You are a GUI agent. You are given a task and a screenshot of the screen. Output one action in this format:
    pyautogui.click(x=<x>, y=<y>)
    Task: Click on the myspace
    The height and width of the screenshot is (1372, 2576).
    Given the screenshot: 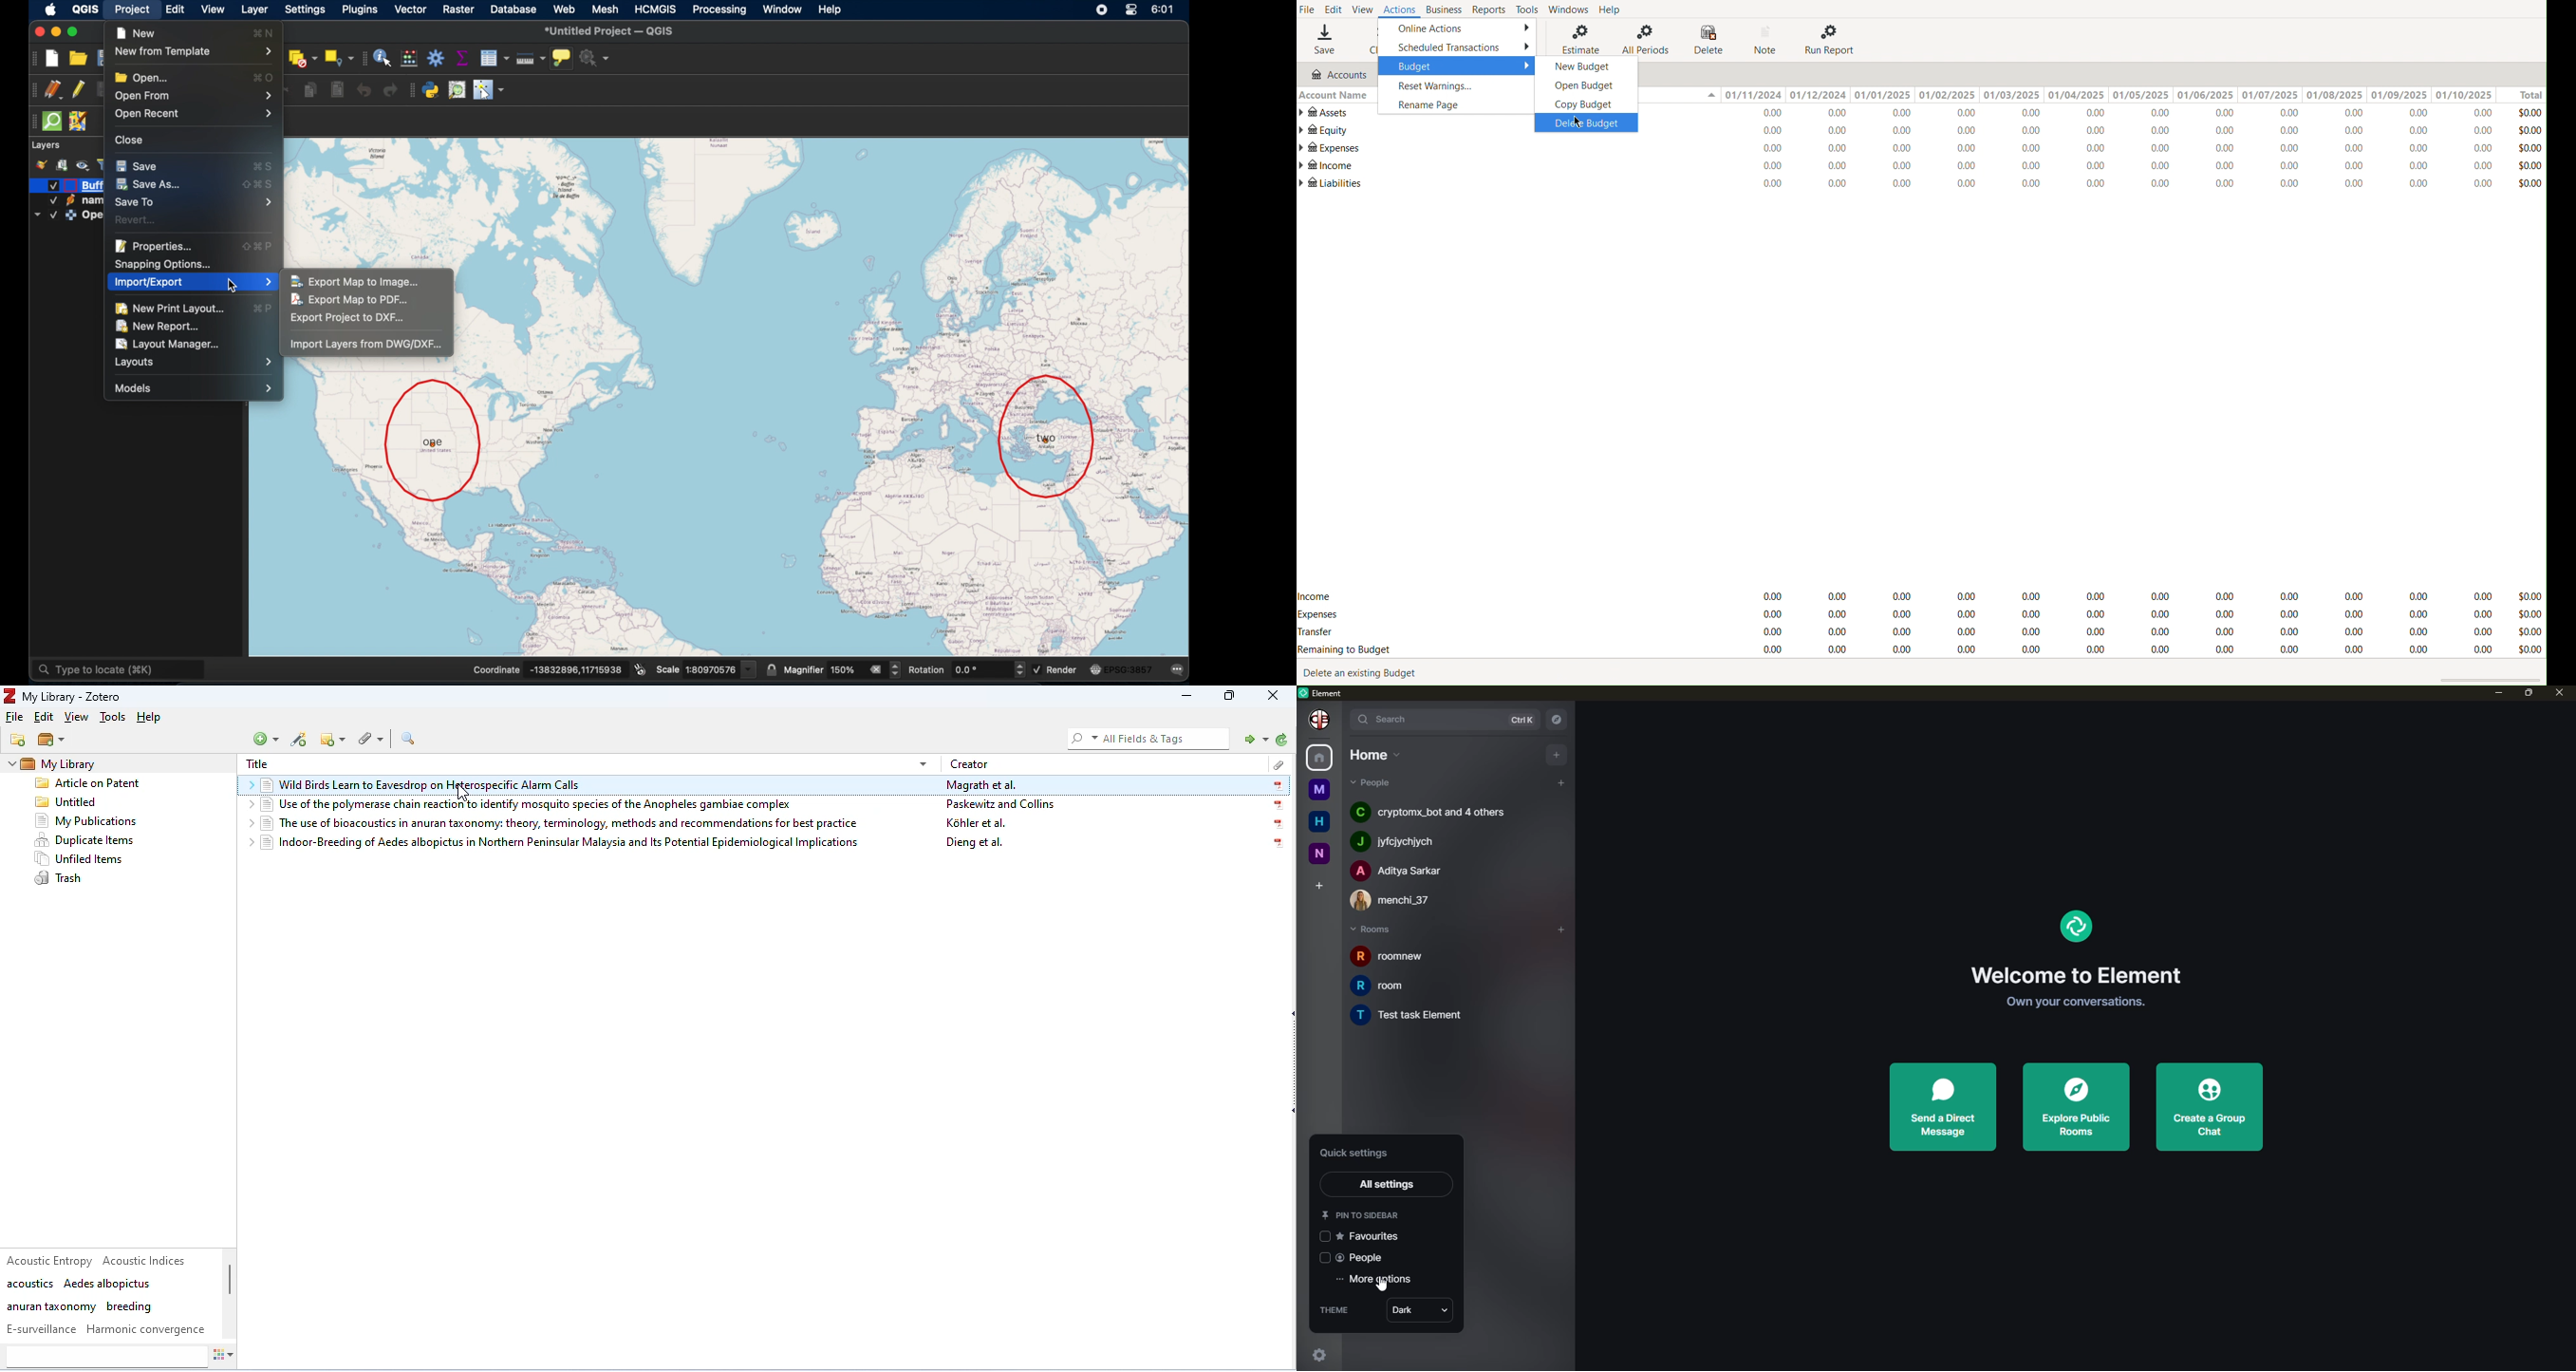 What is the action you would take?
    pyautogui.click(x=1317, y=788)
    